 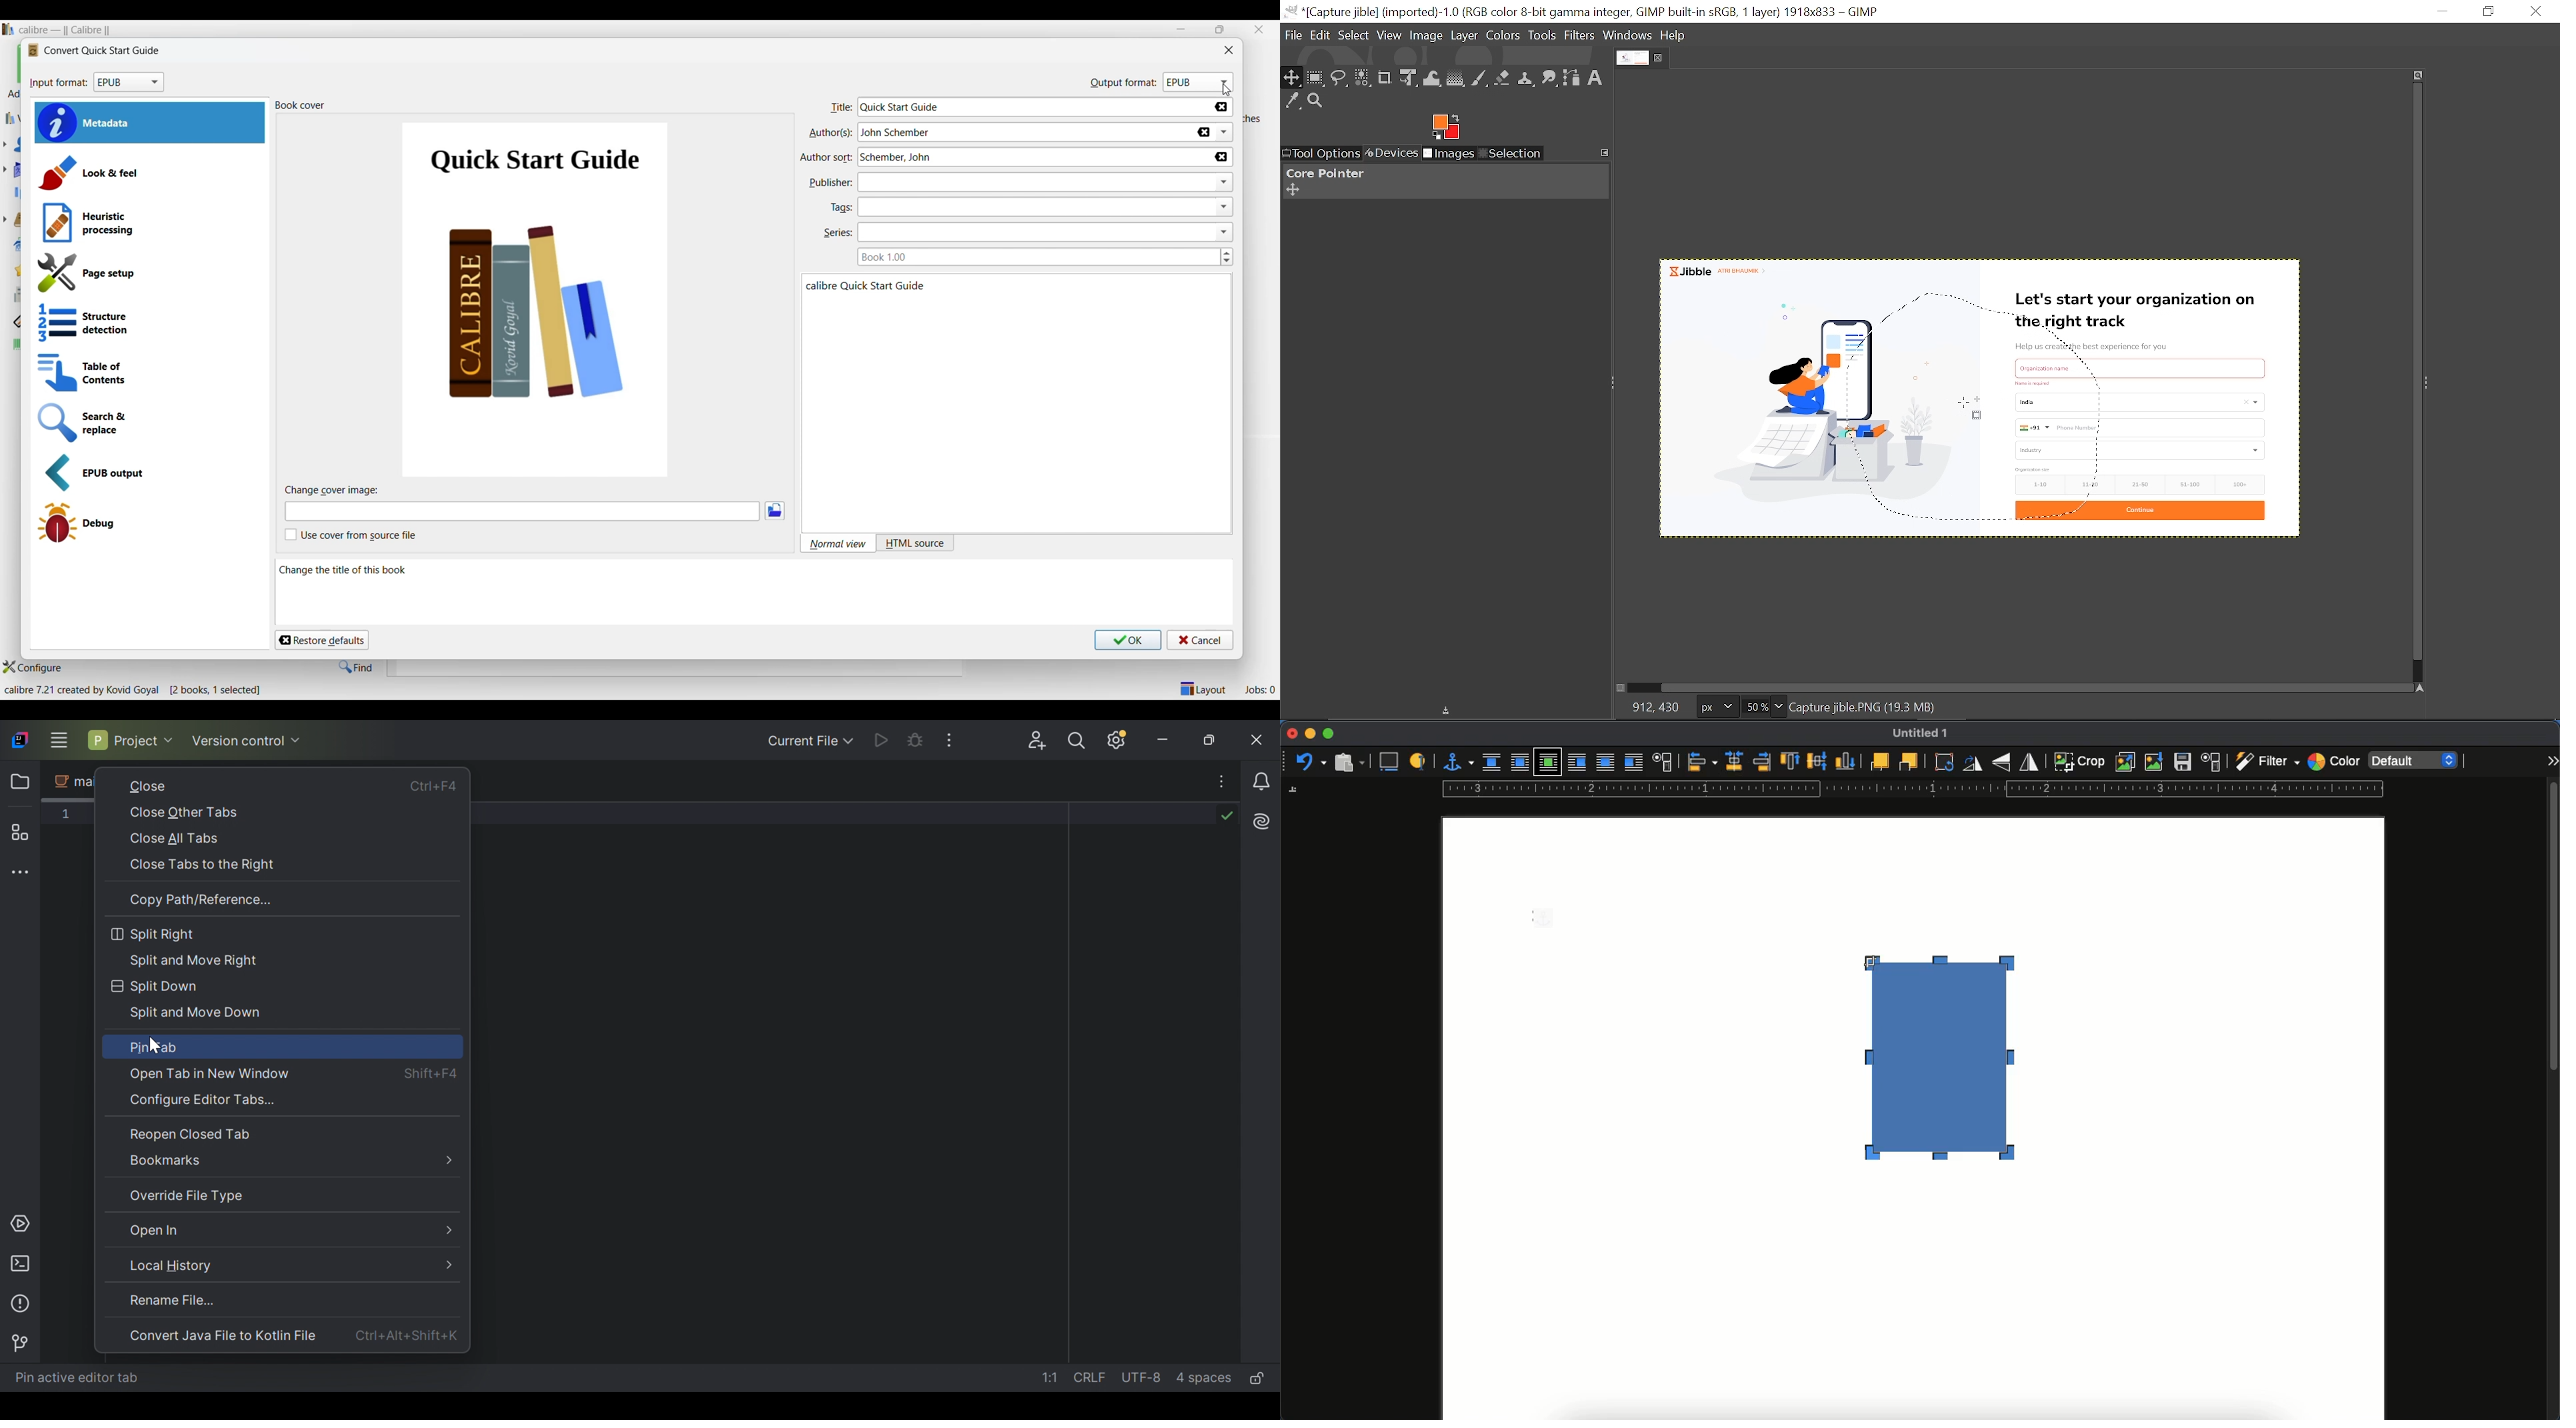 What do you see at coordinates (339, 491) in the screenshot?
I see `change cover image` at bounding box center [339, 491].